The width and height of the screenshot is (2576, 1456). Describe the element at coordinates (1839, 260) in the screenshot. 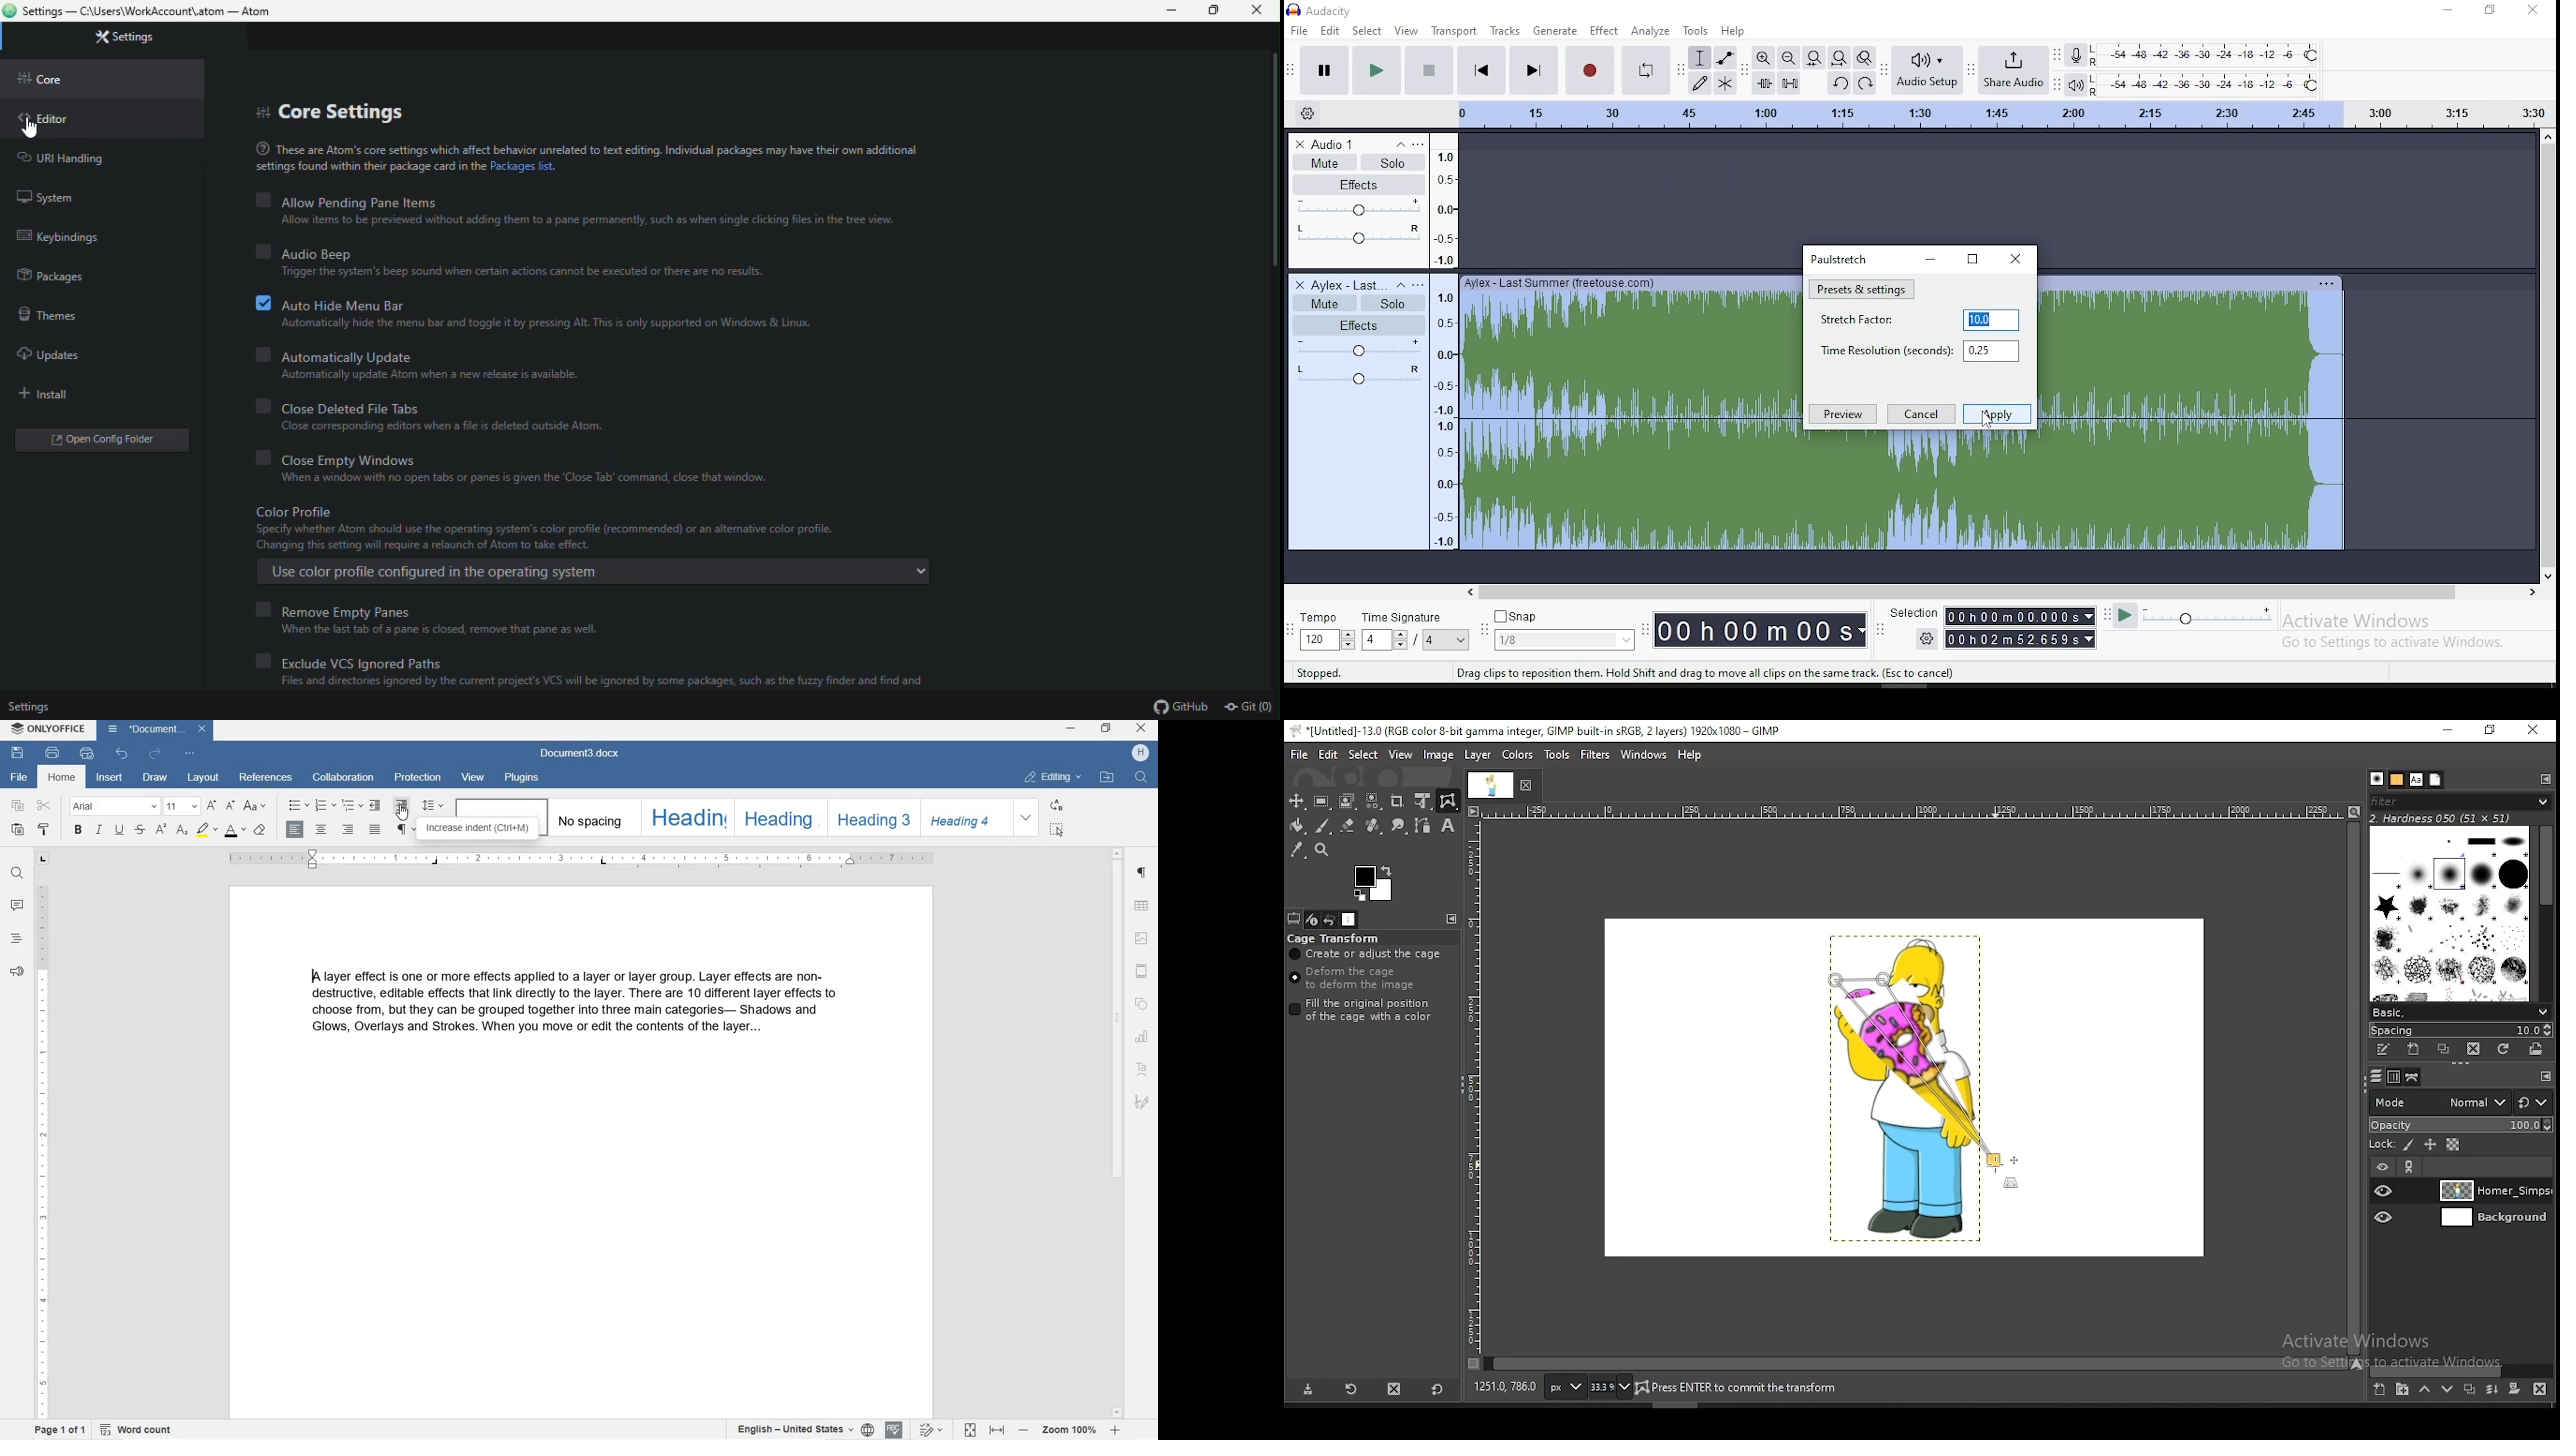

I see `paulstretch` at that location.